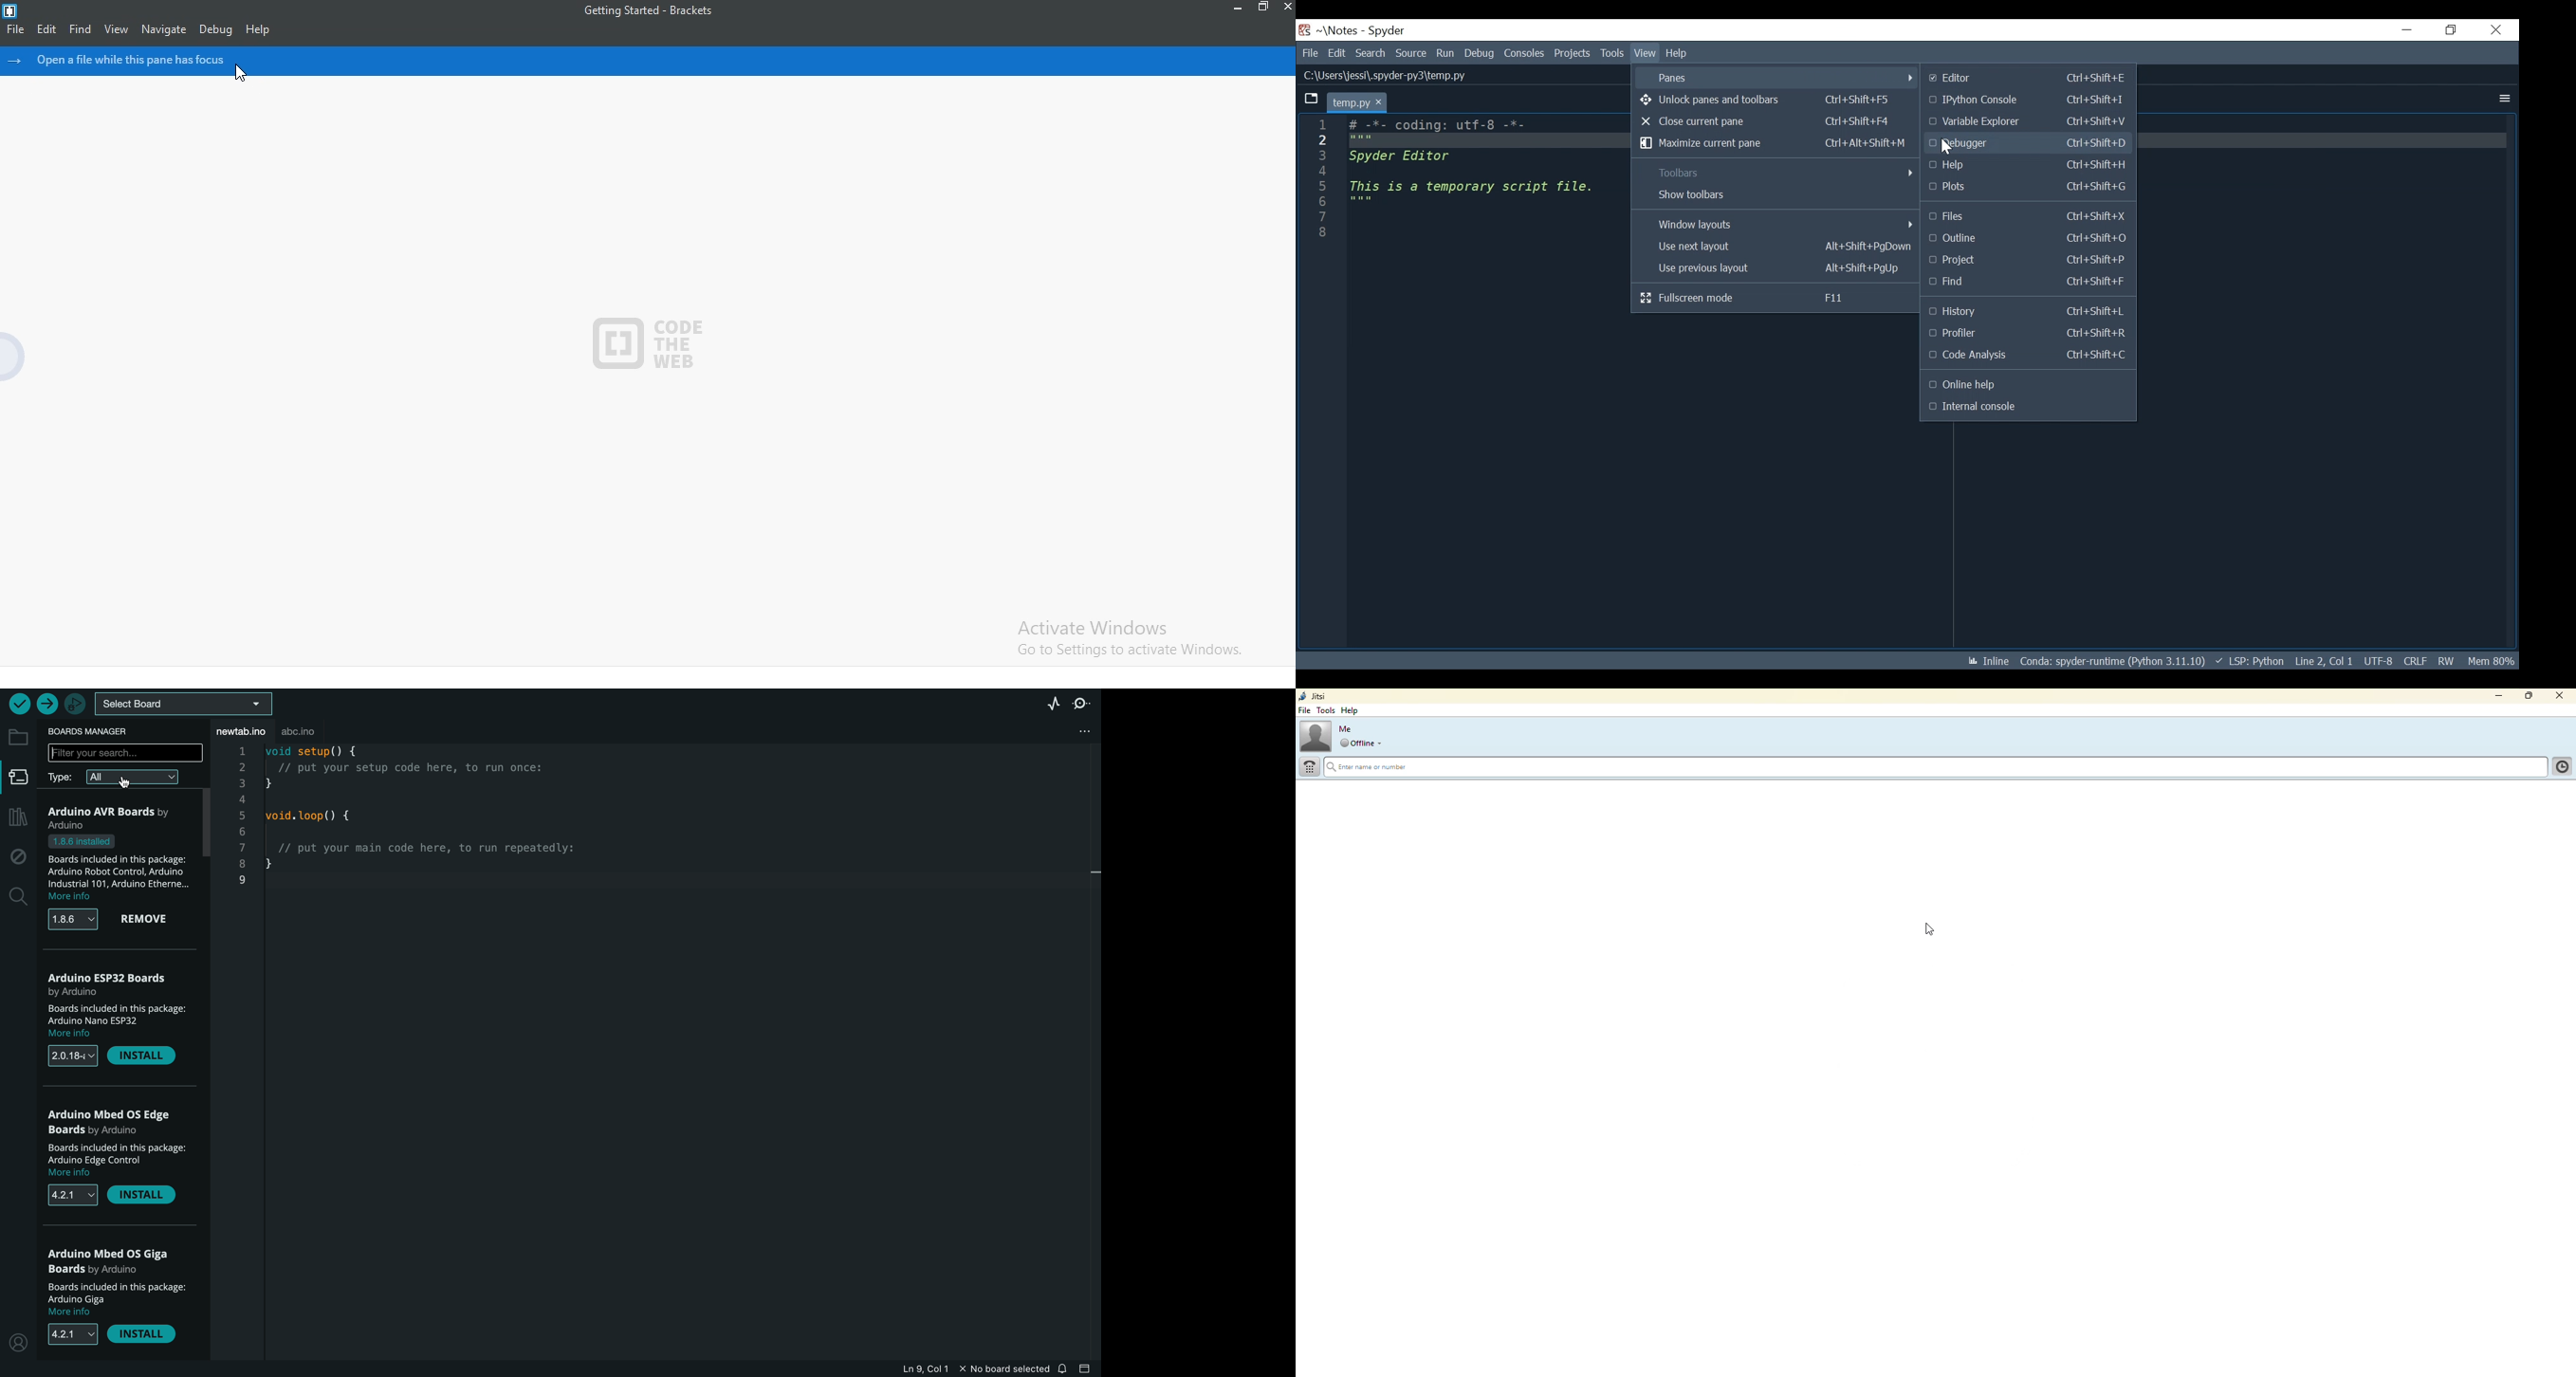 This screenshot has height=1400, width=2576. What do you see at coordinates (2027, 310) in the screenshot?
I see `History` at bounding box center [2027, 310].